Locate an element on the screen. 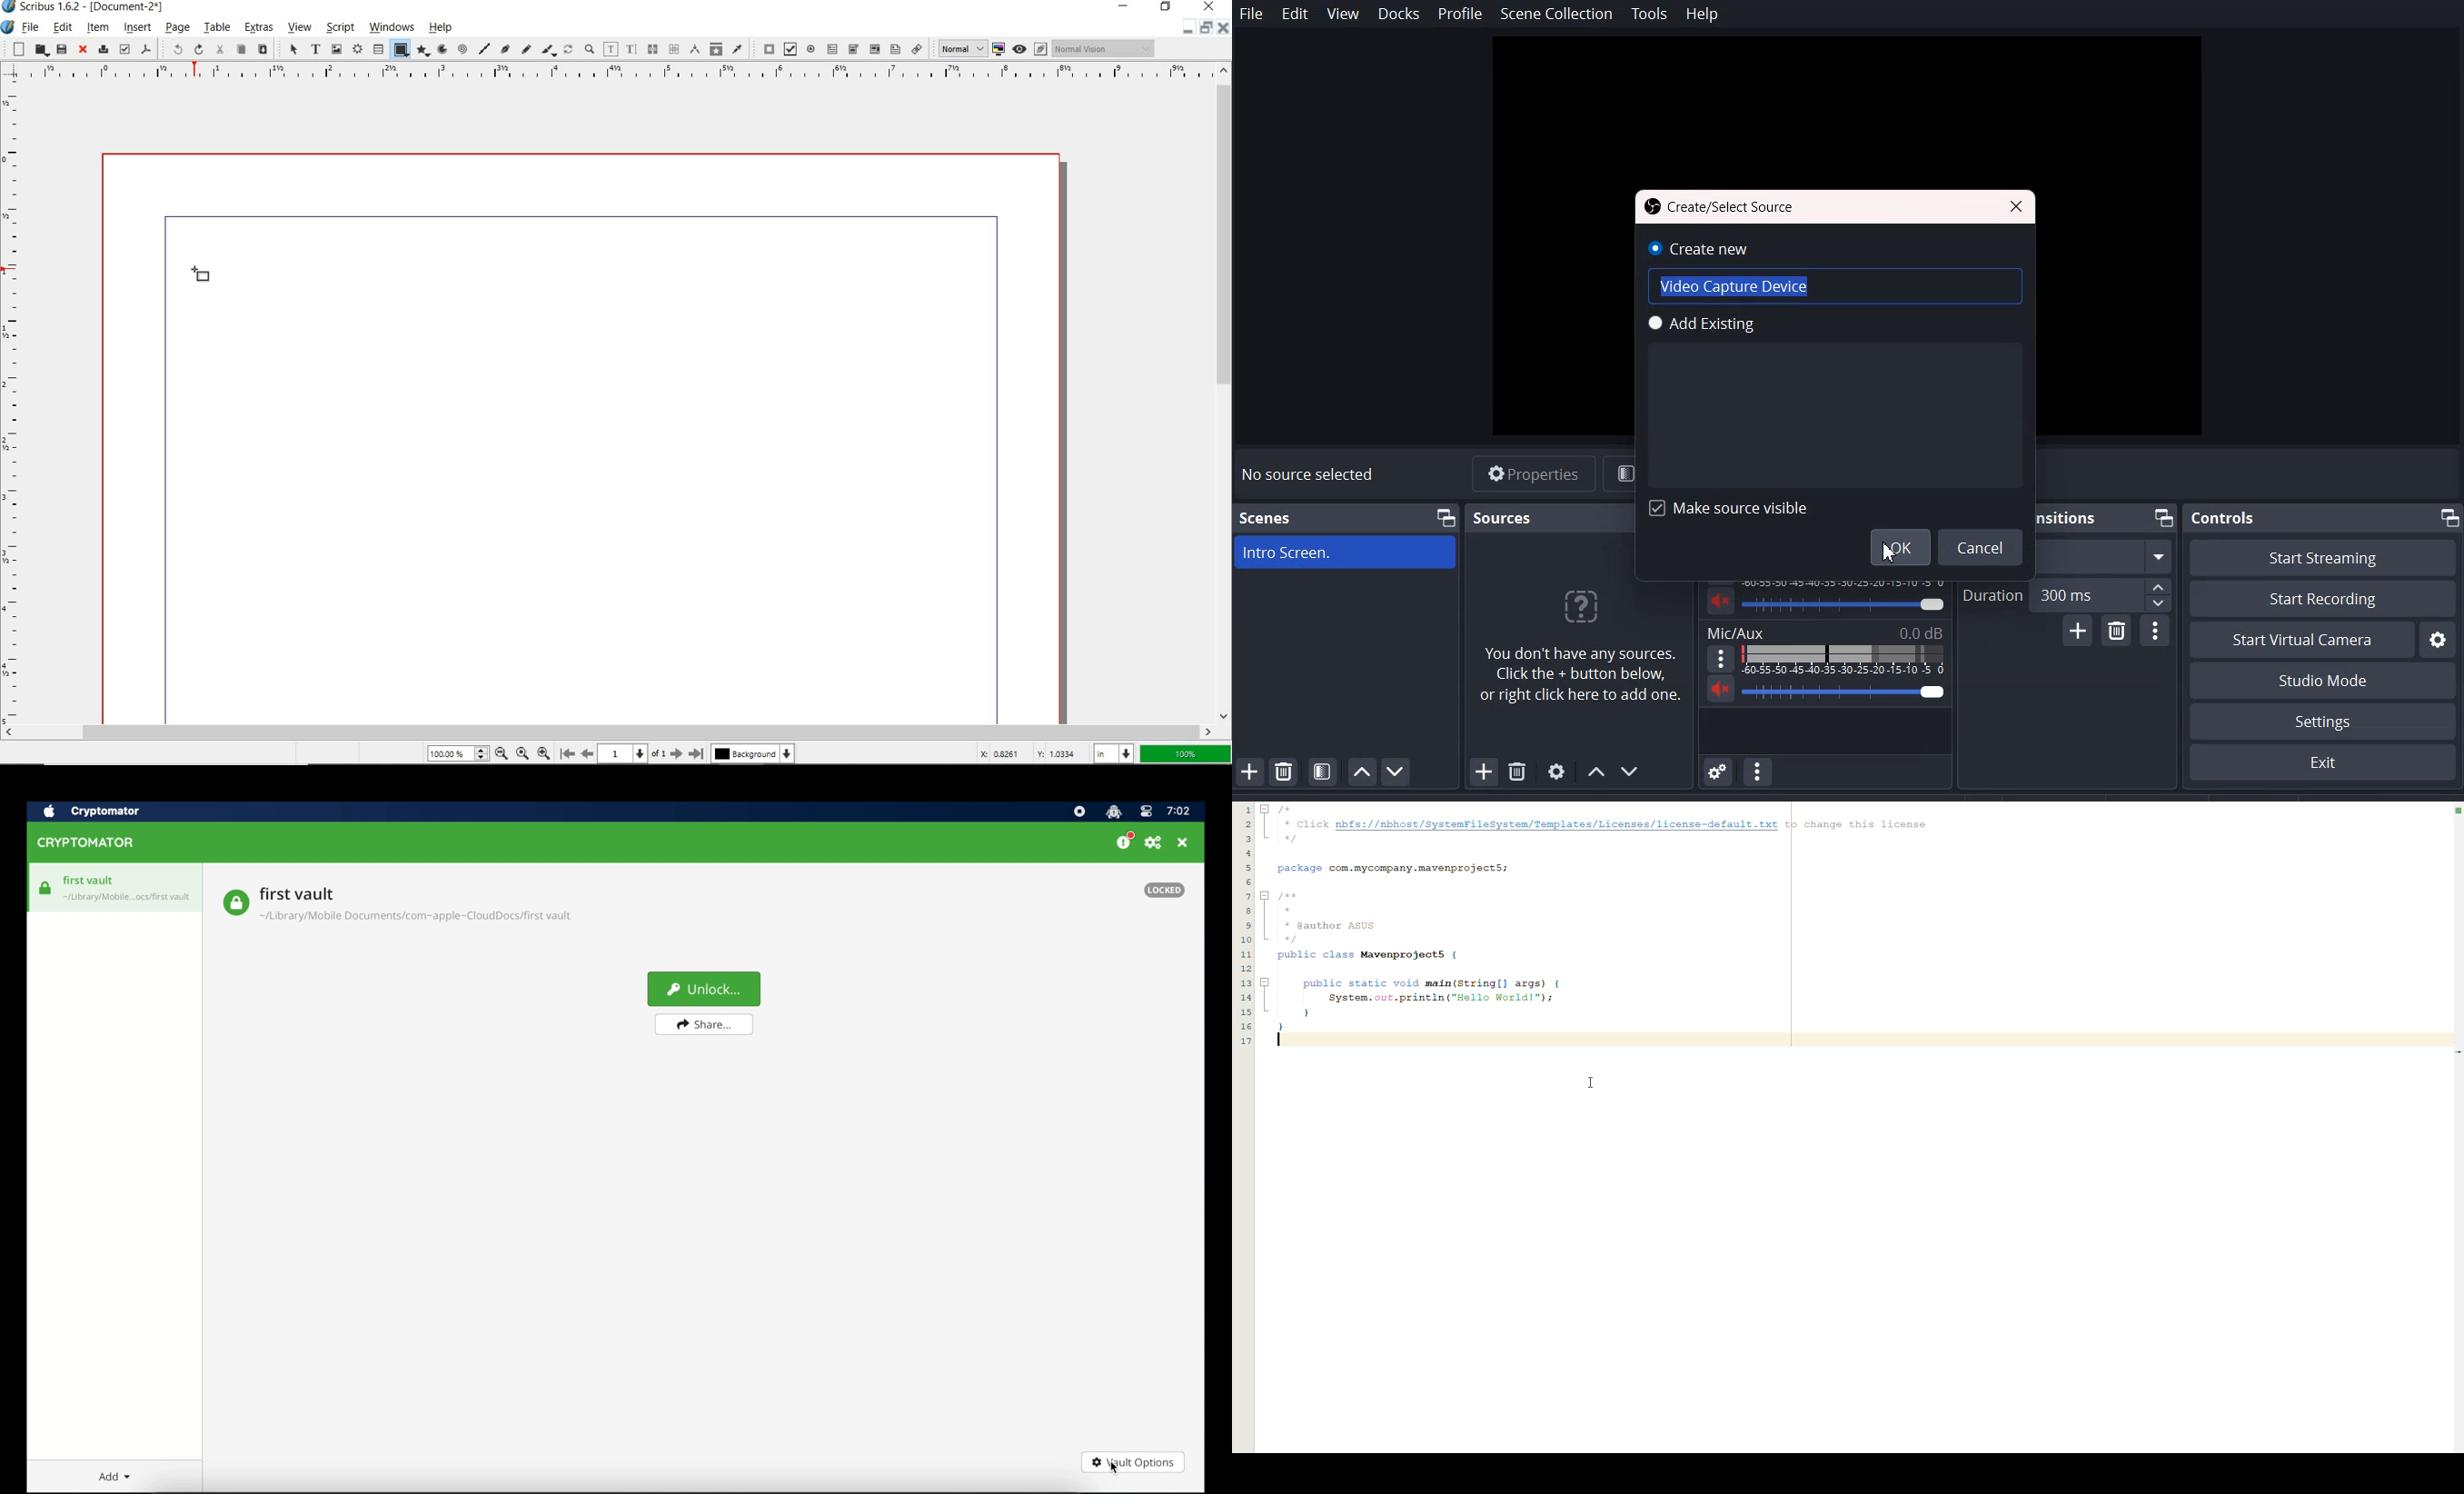 This screenshot has height=1512, width=2464. Open scene filter is located at coordinates (1323, 772).